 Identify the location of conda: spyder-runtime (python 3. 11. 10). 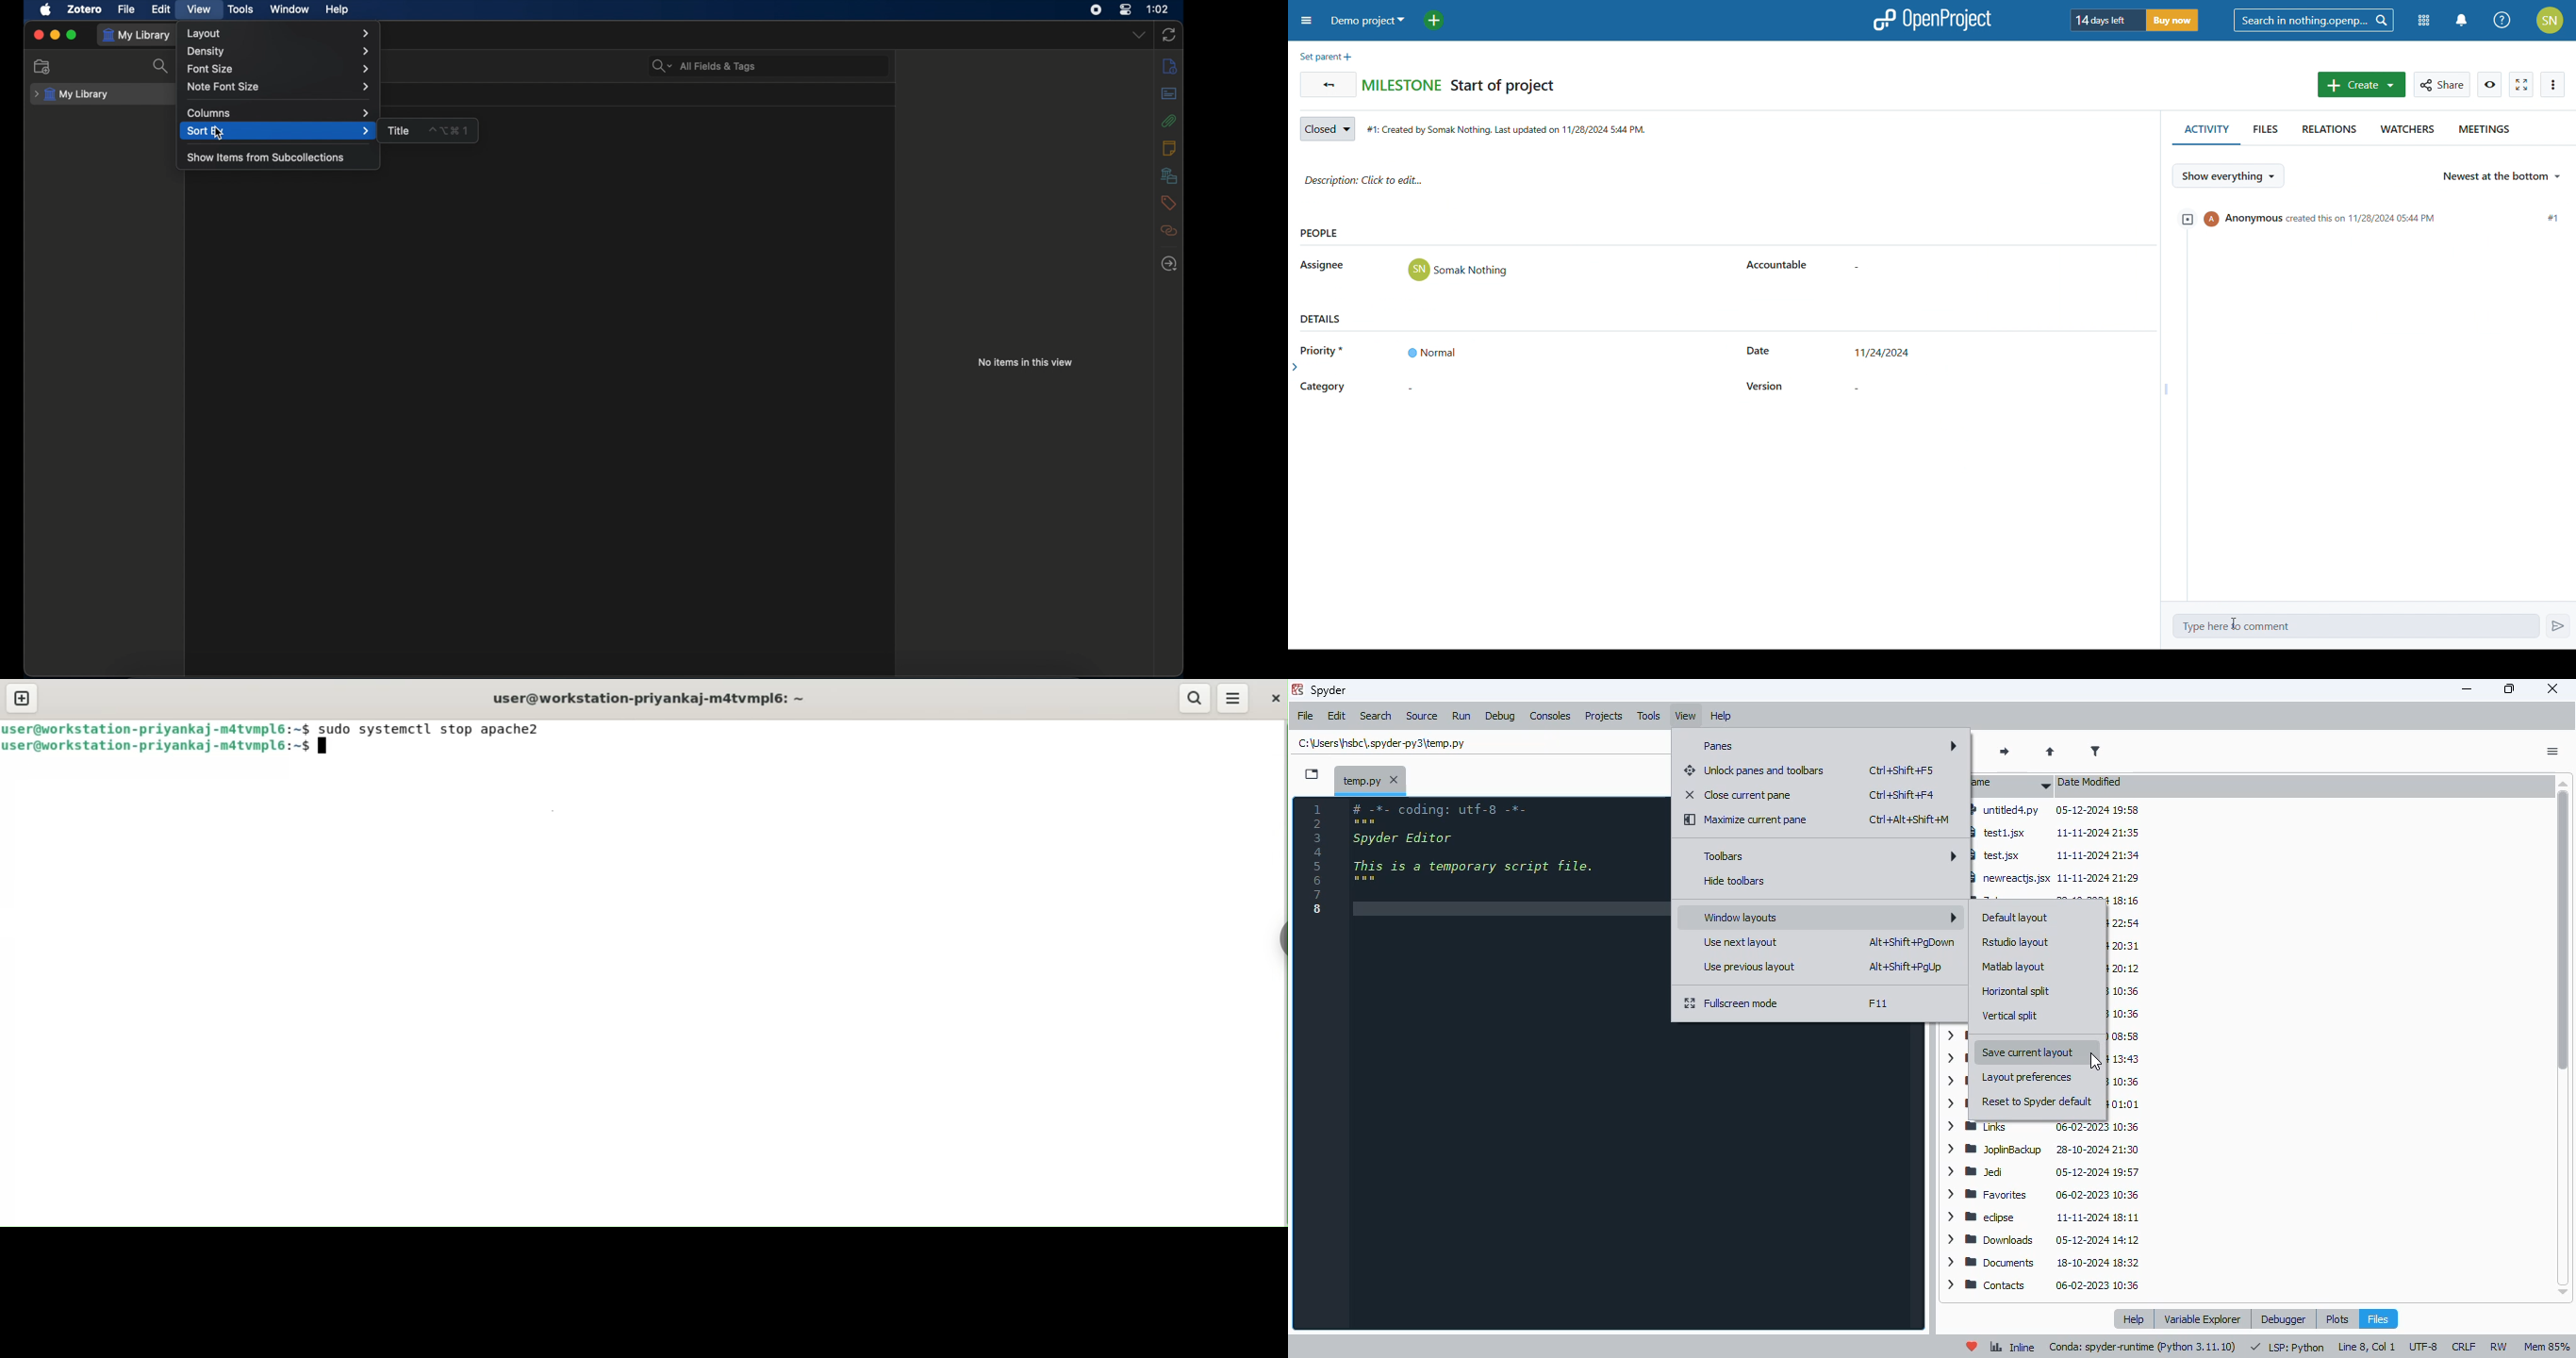
(2143, 1348).